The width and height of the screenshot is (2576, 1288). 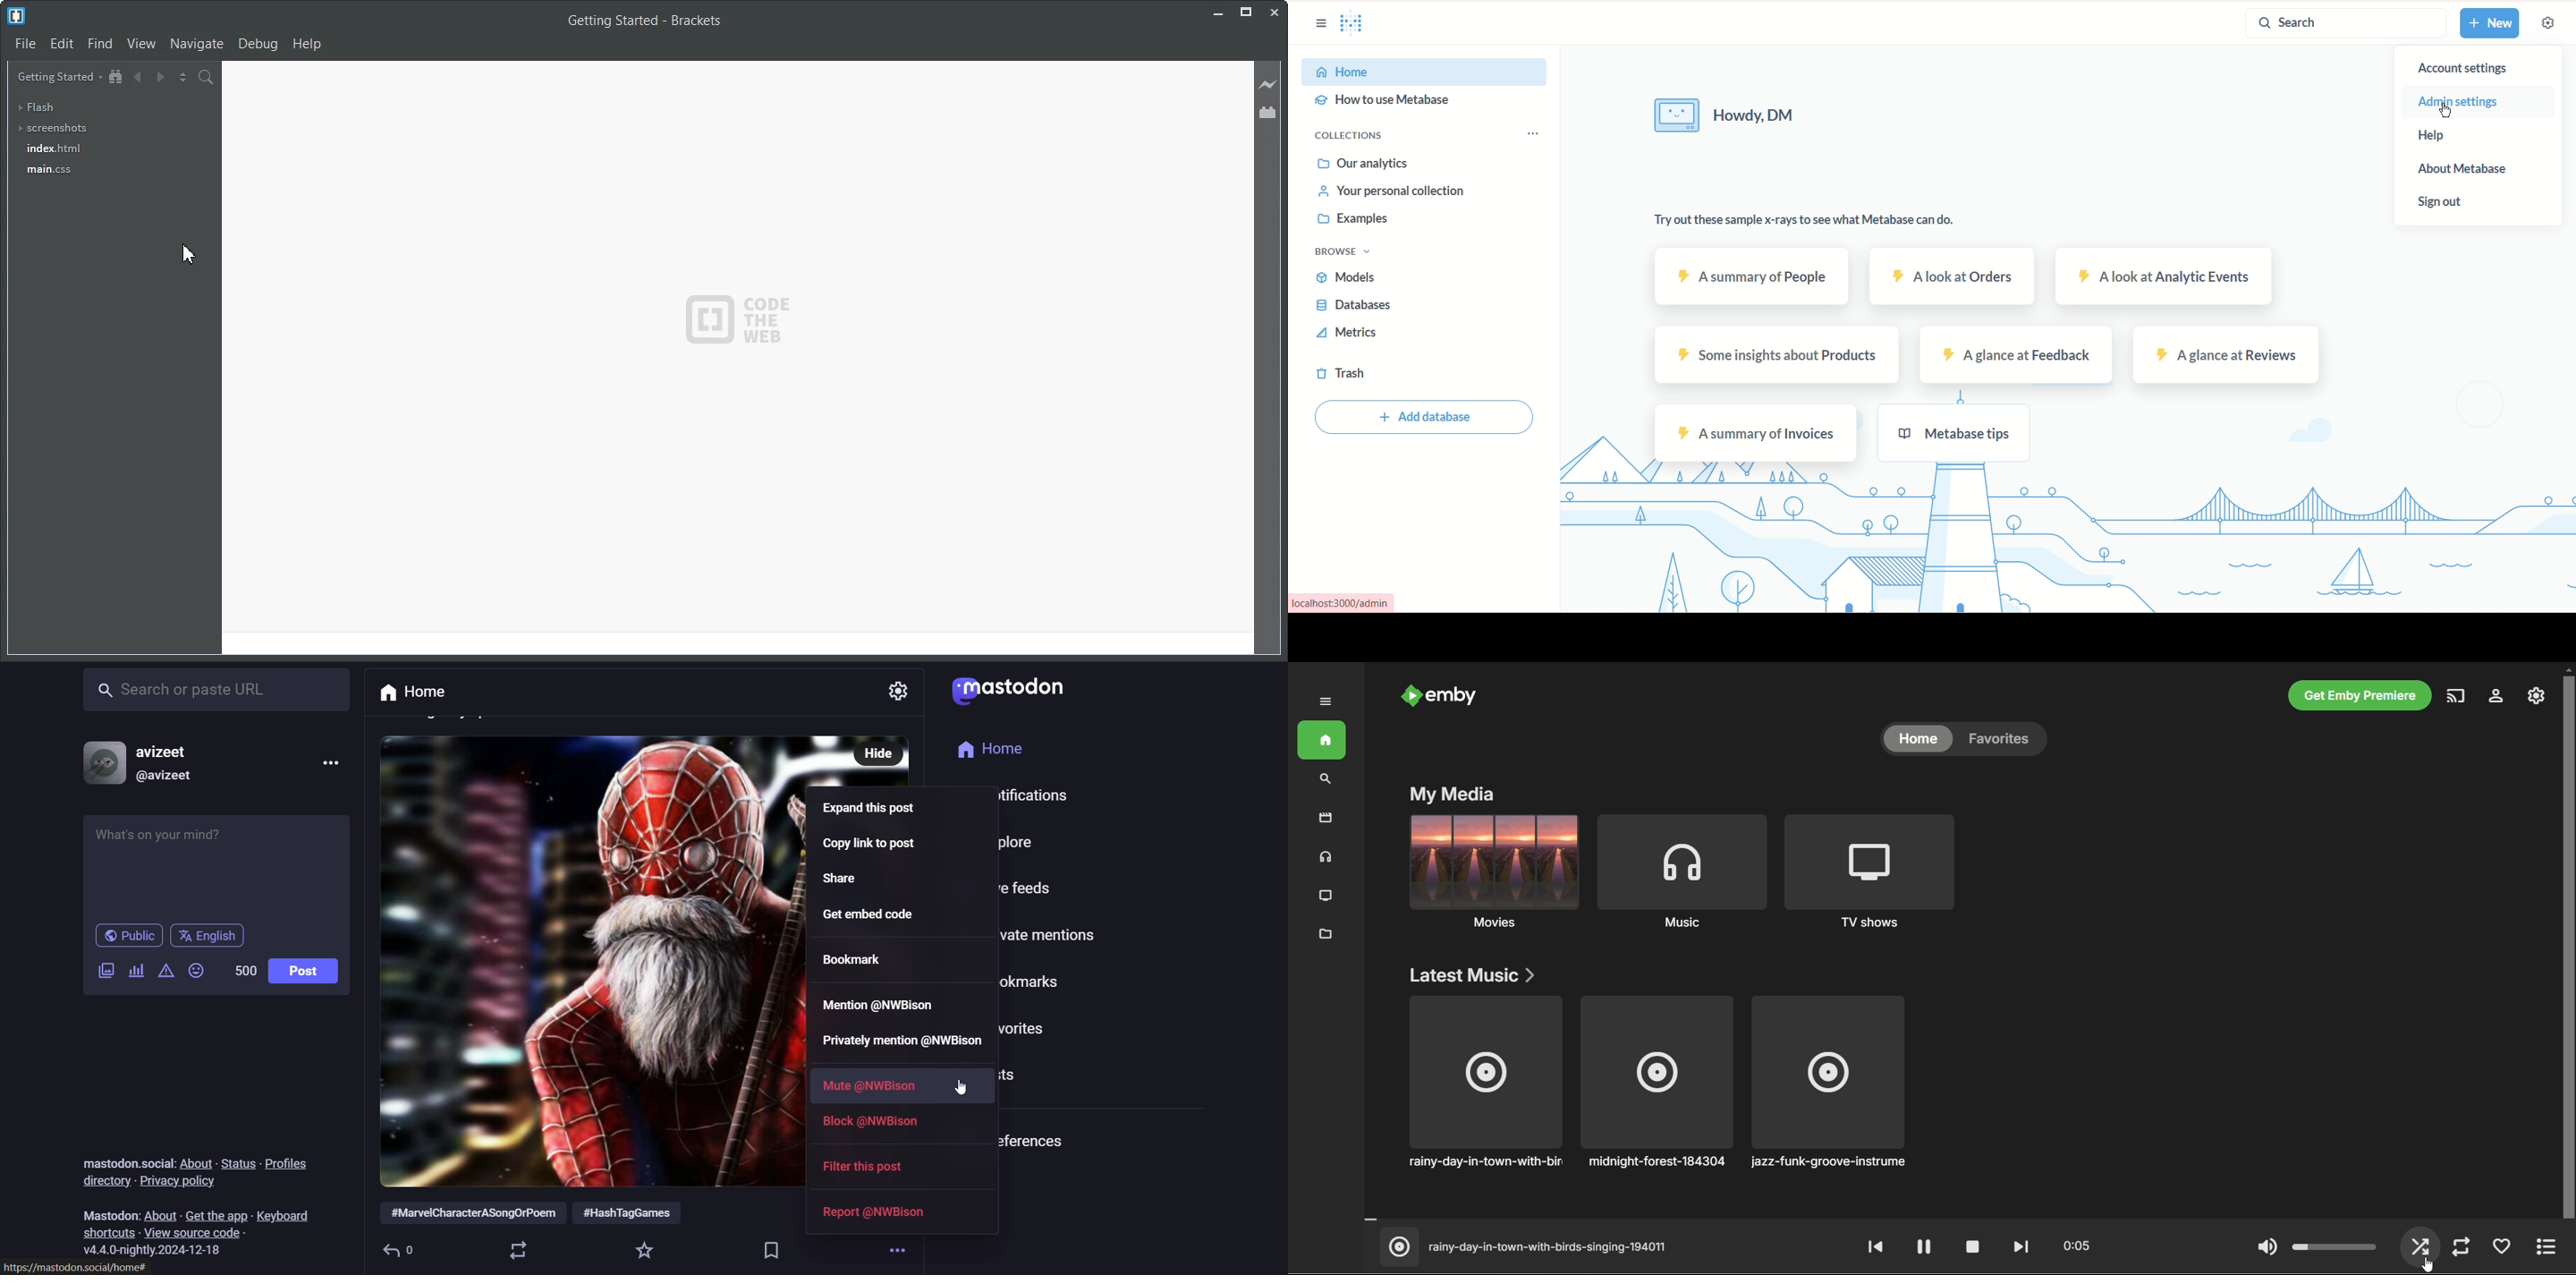 I want to click on post, so click(x=301, y=972).